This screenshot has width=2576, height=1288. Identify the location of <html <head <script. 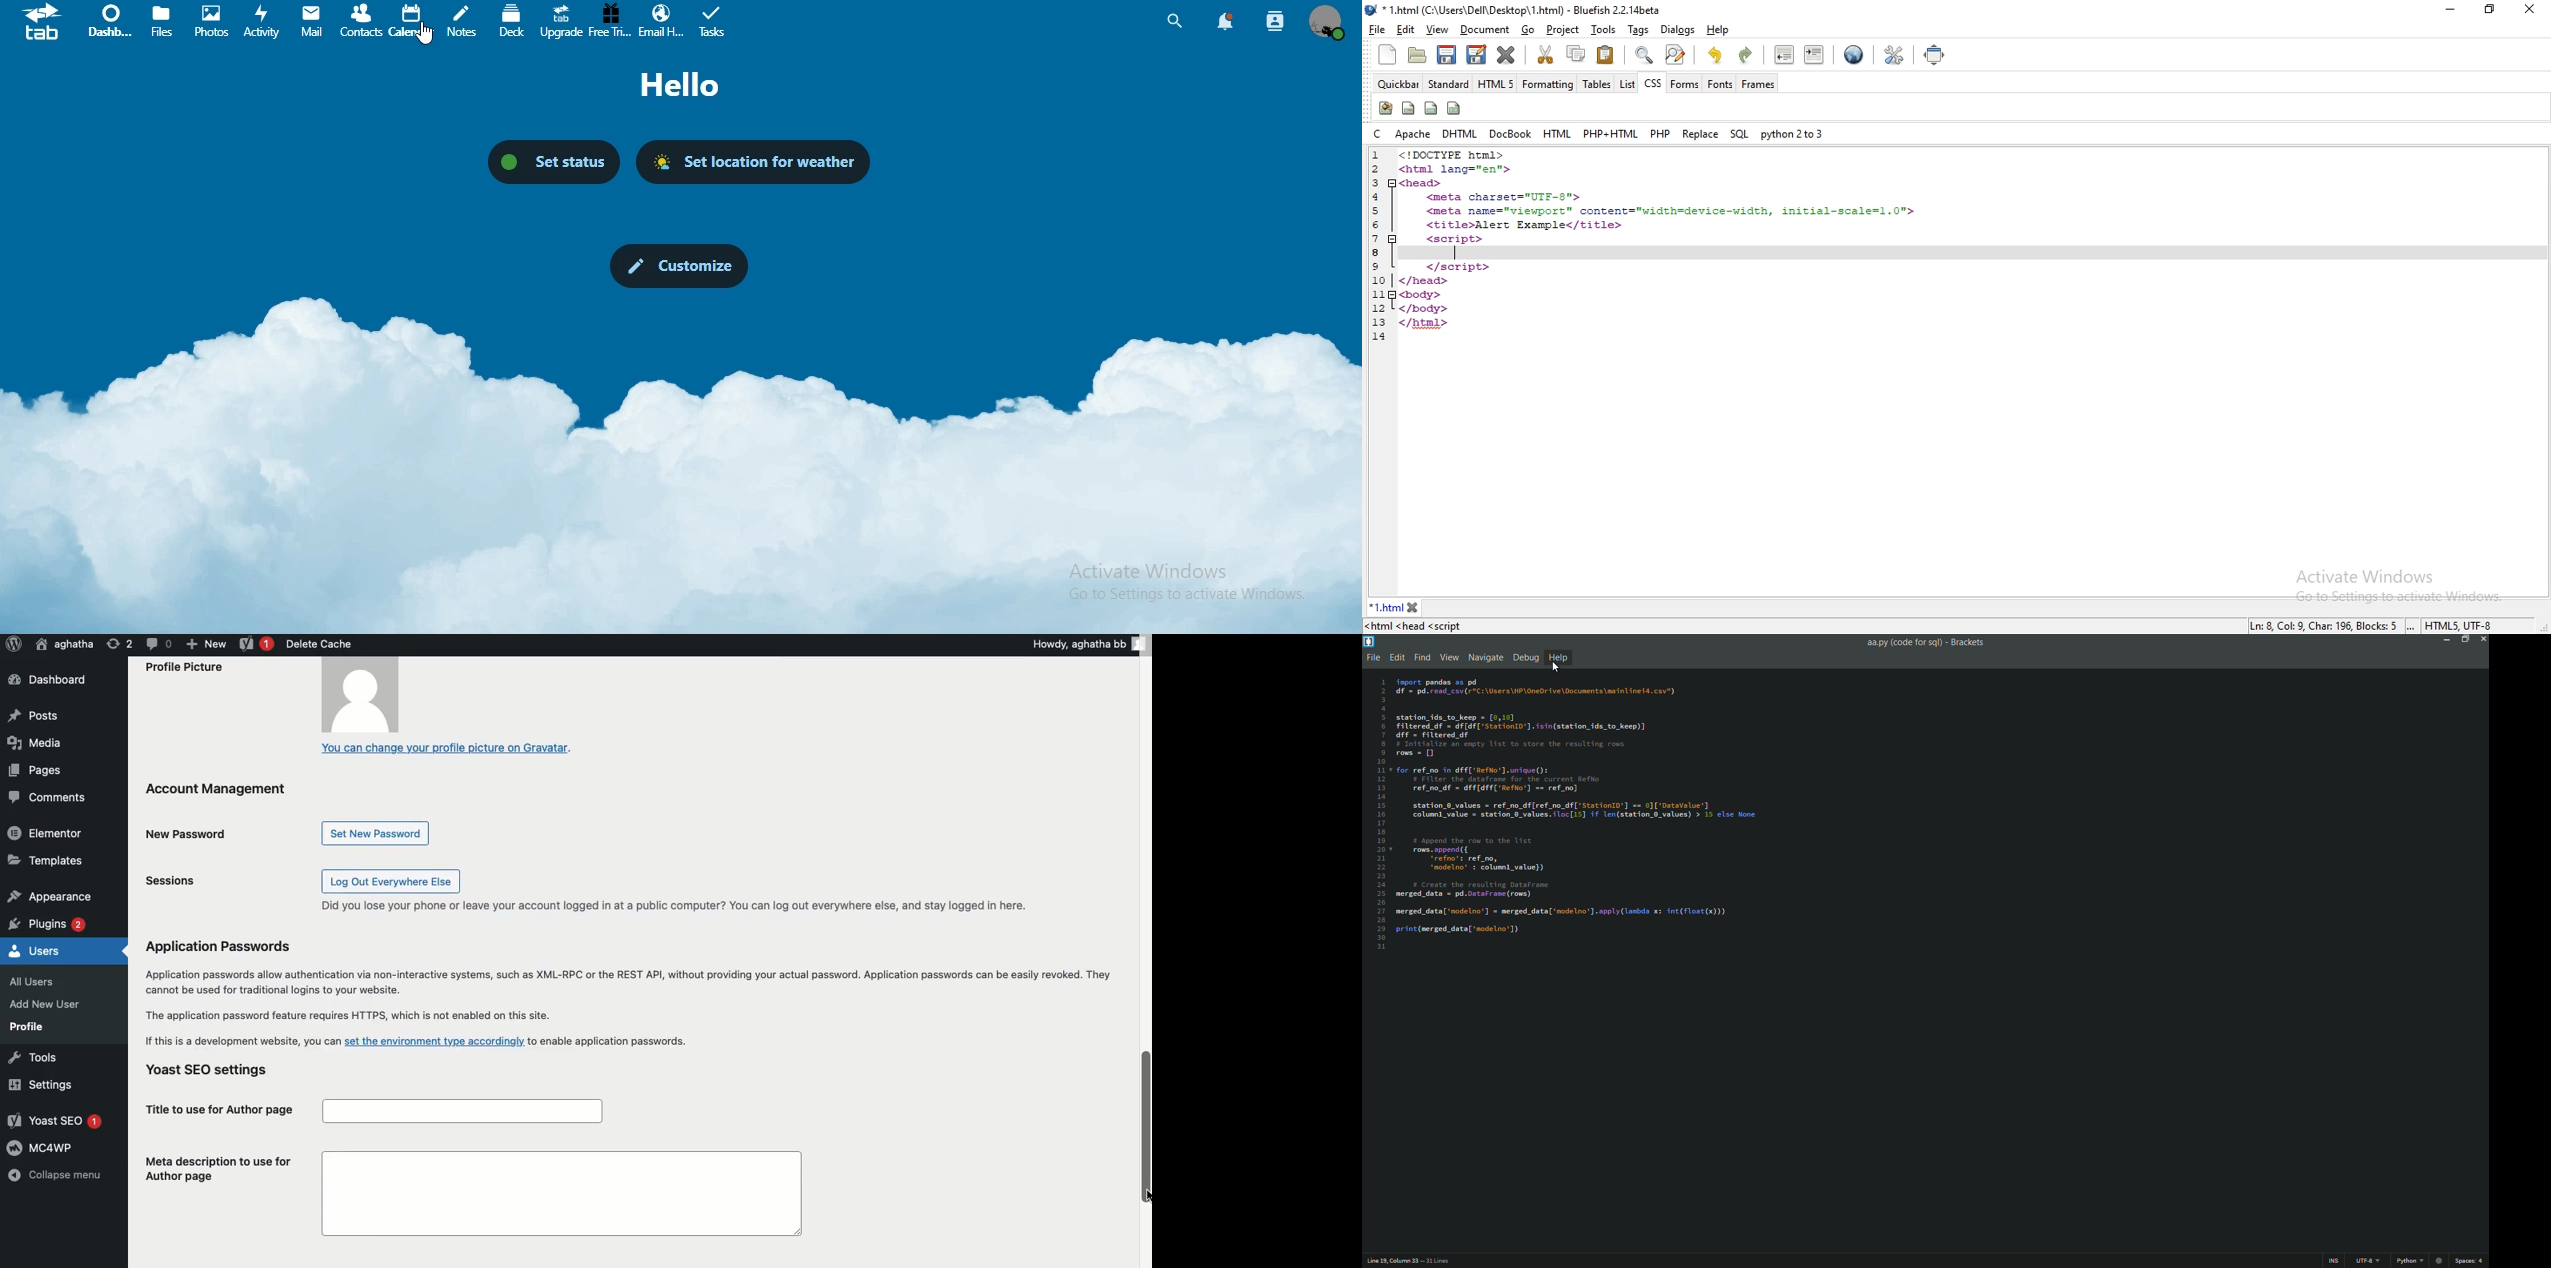
(1414, 626).